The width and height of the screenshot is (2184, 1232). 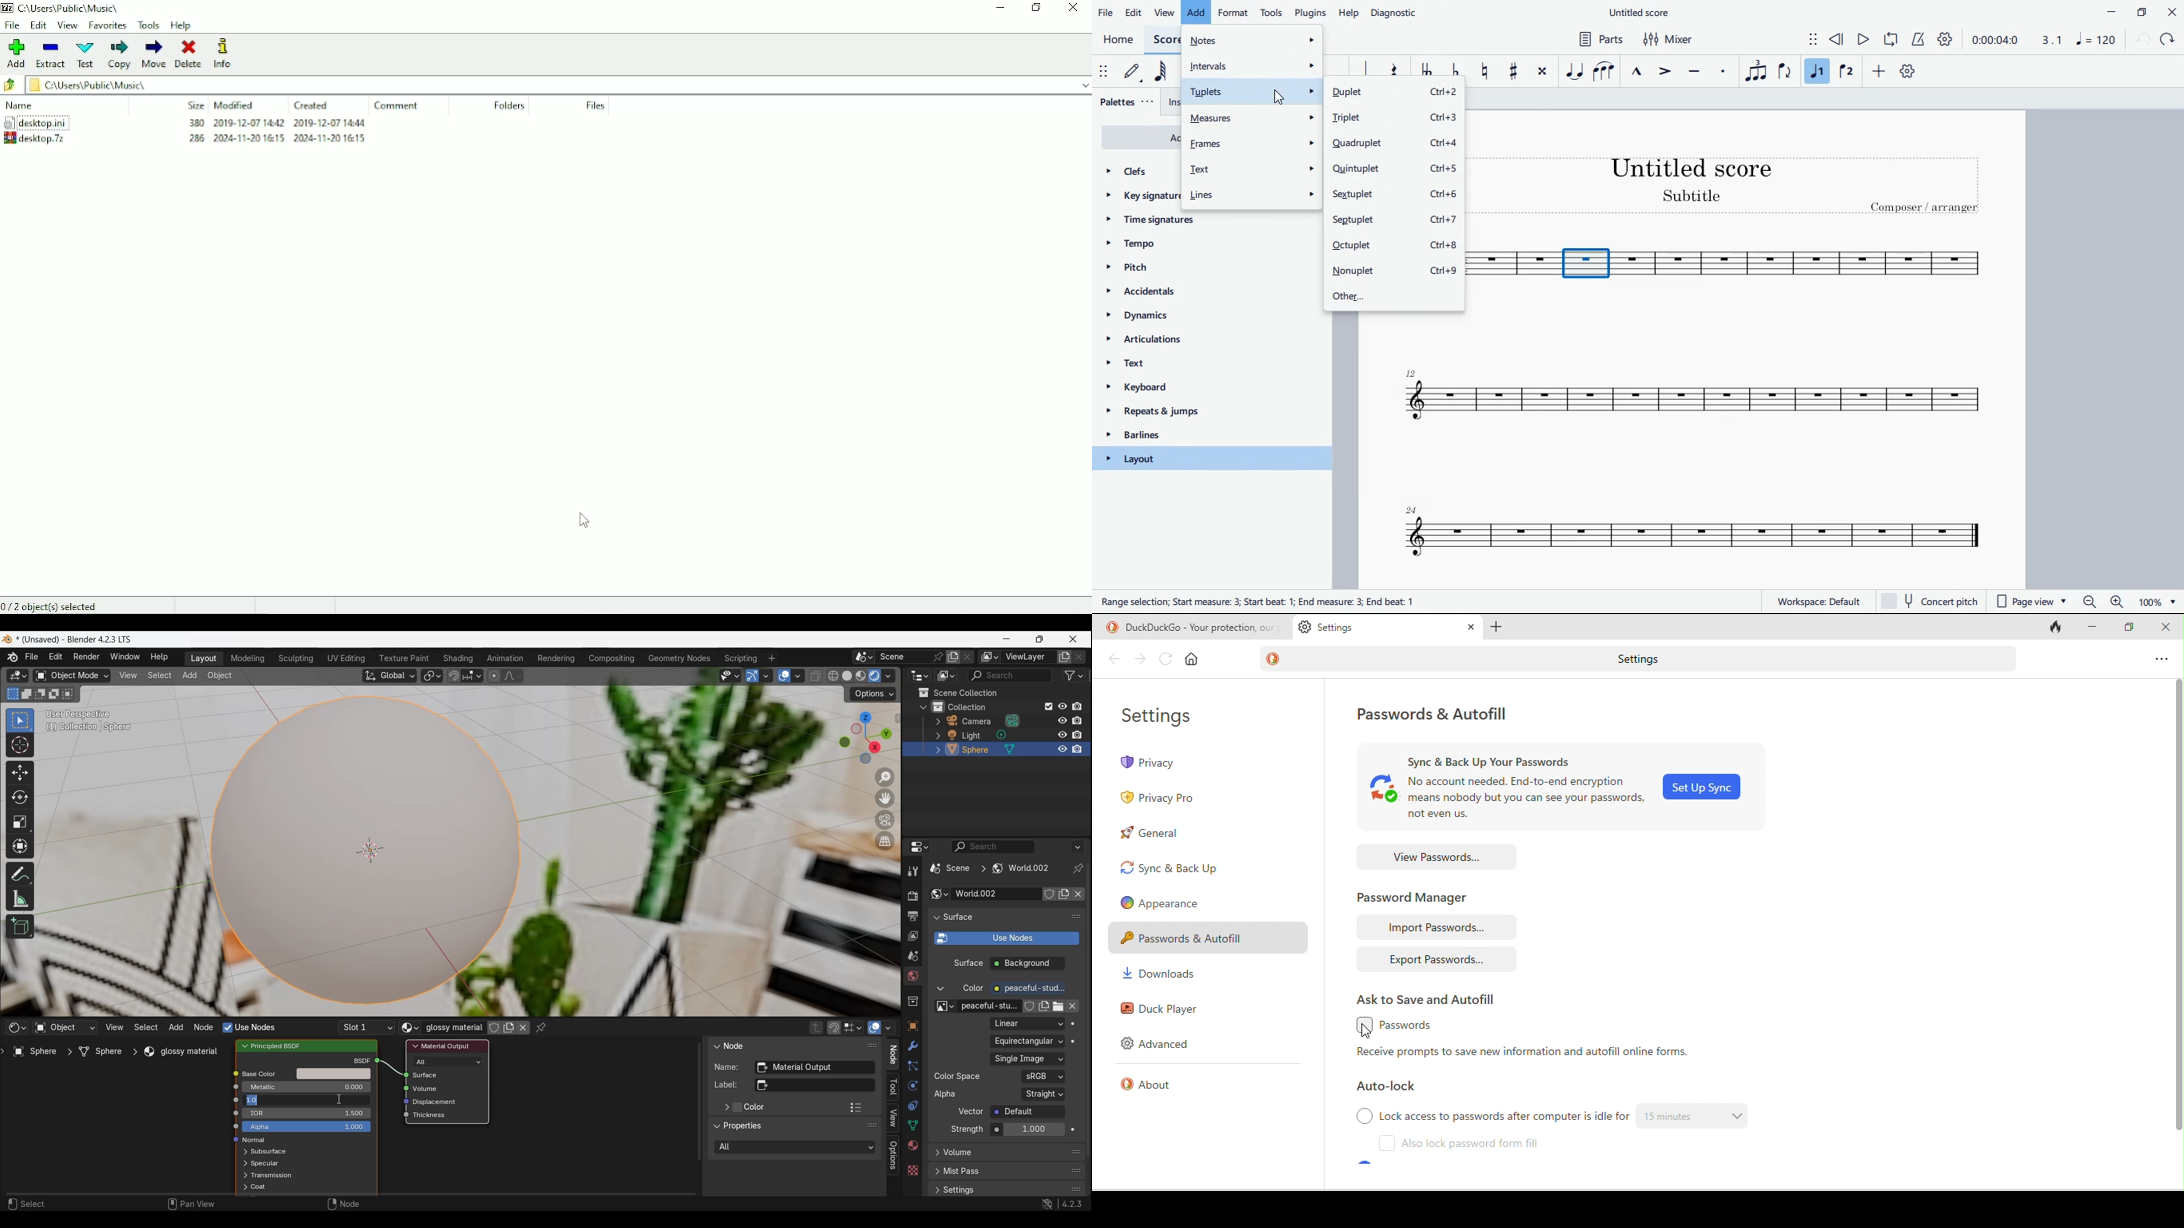 I want to click on notes, so click(x=1253, y=39).